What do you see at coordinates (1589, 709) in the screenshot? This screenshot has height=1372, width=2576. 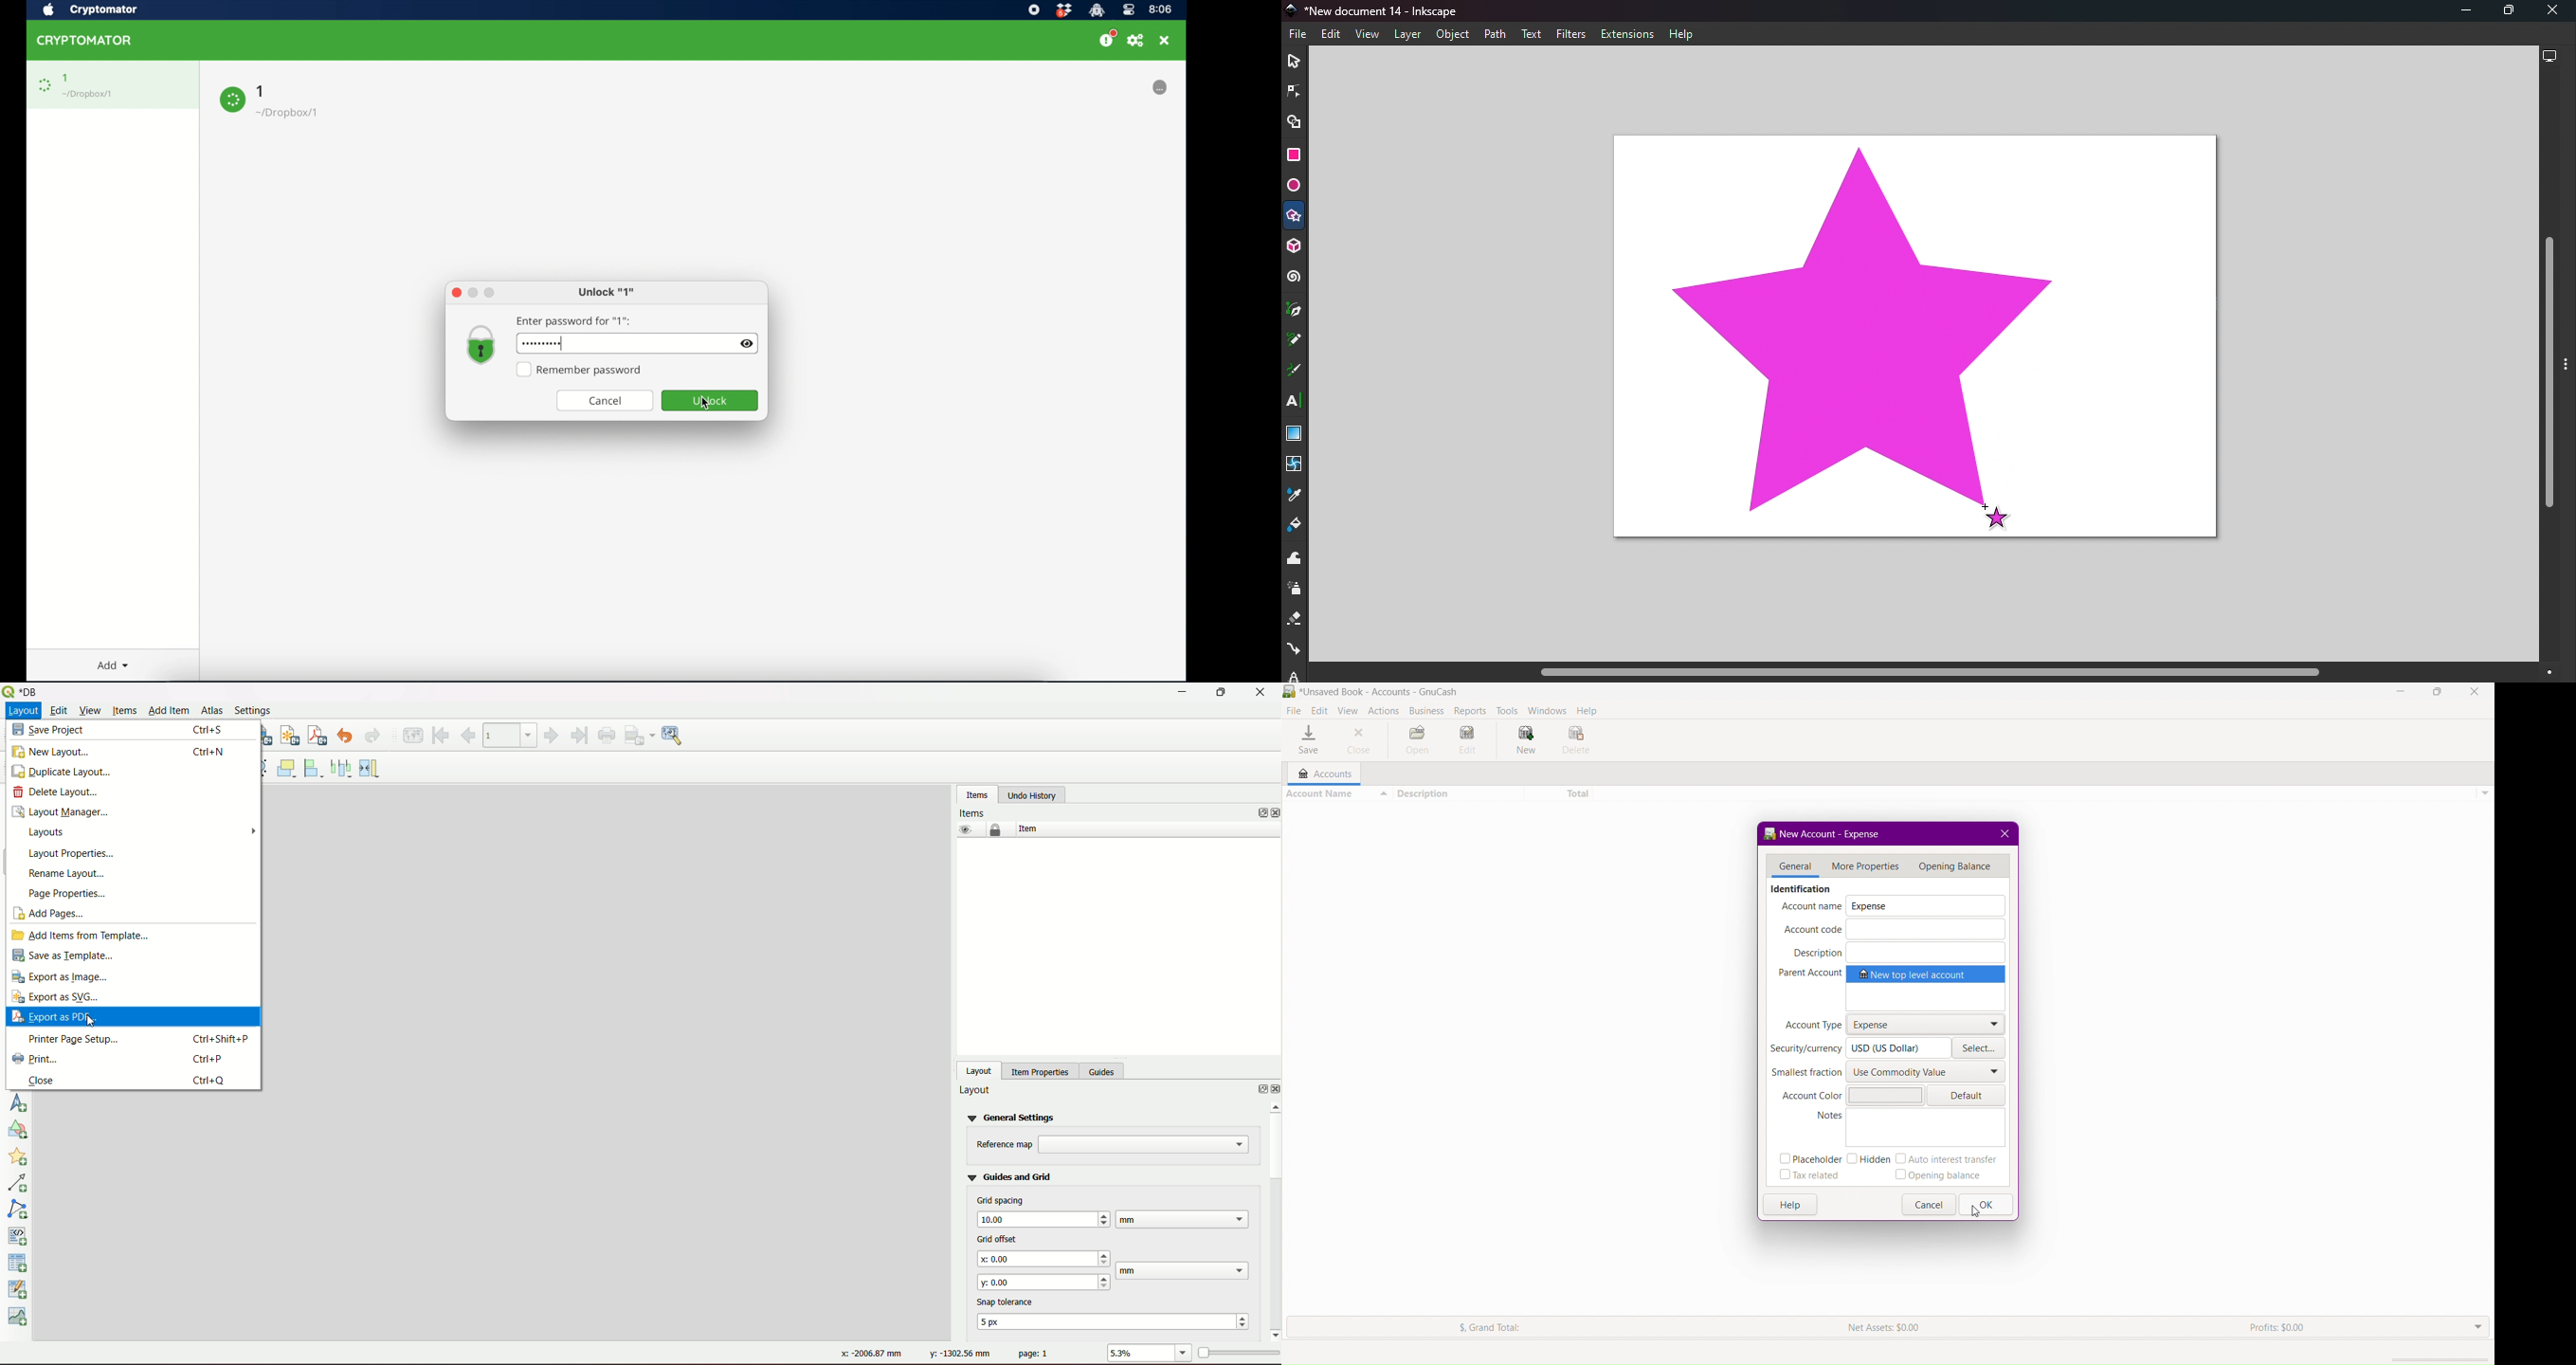 I see `Help` at bounding box center [1589, 709].